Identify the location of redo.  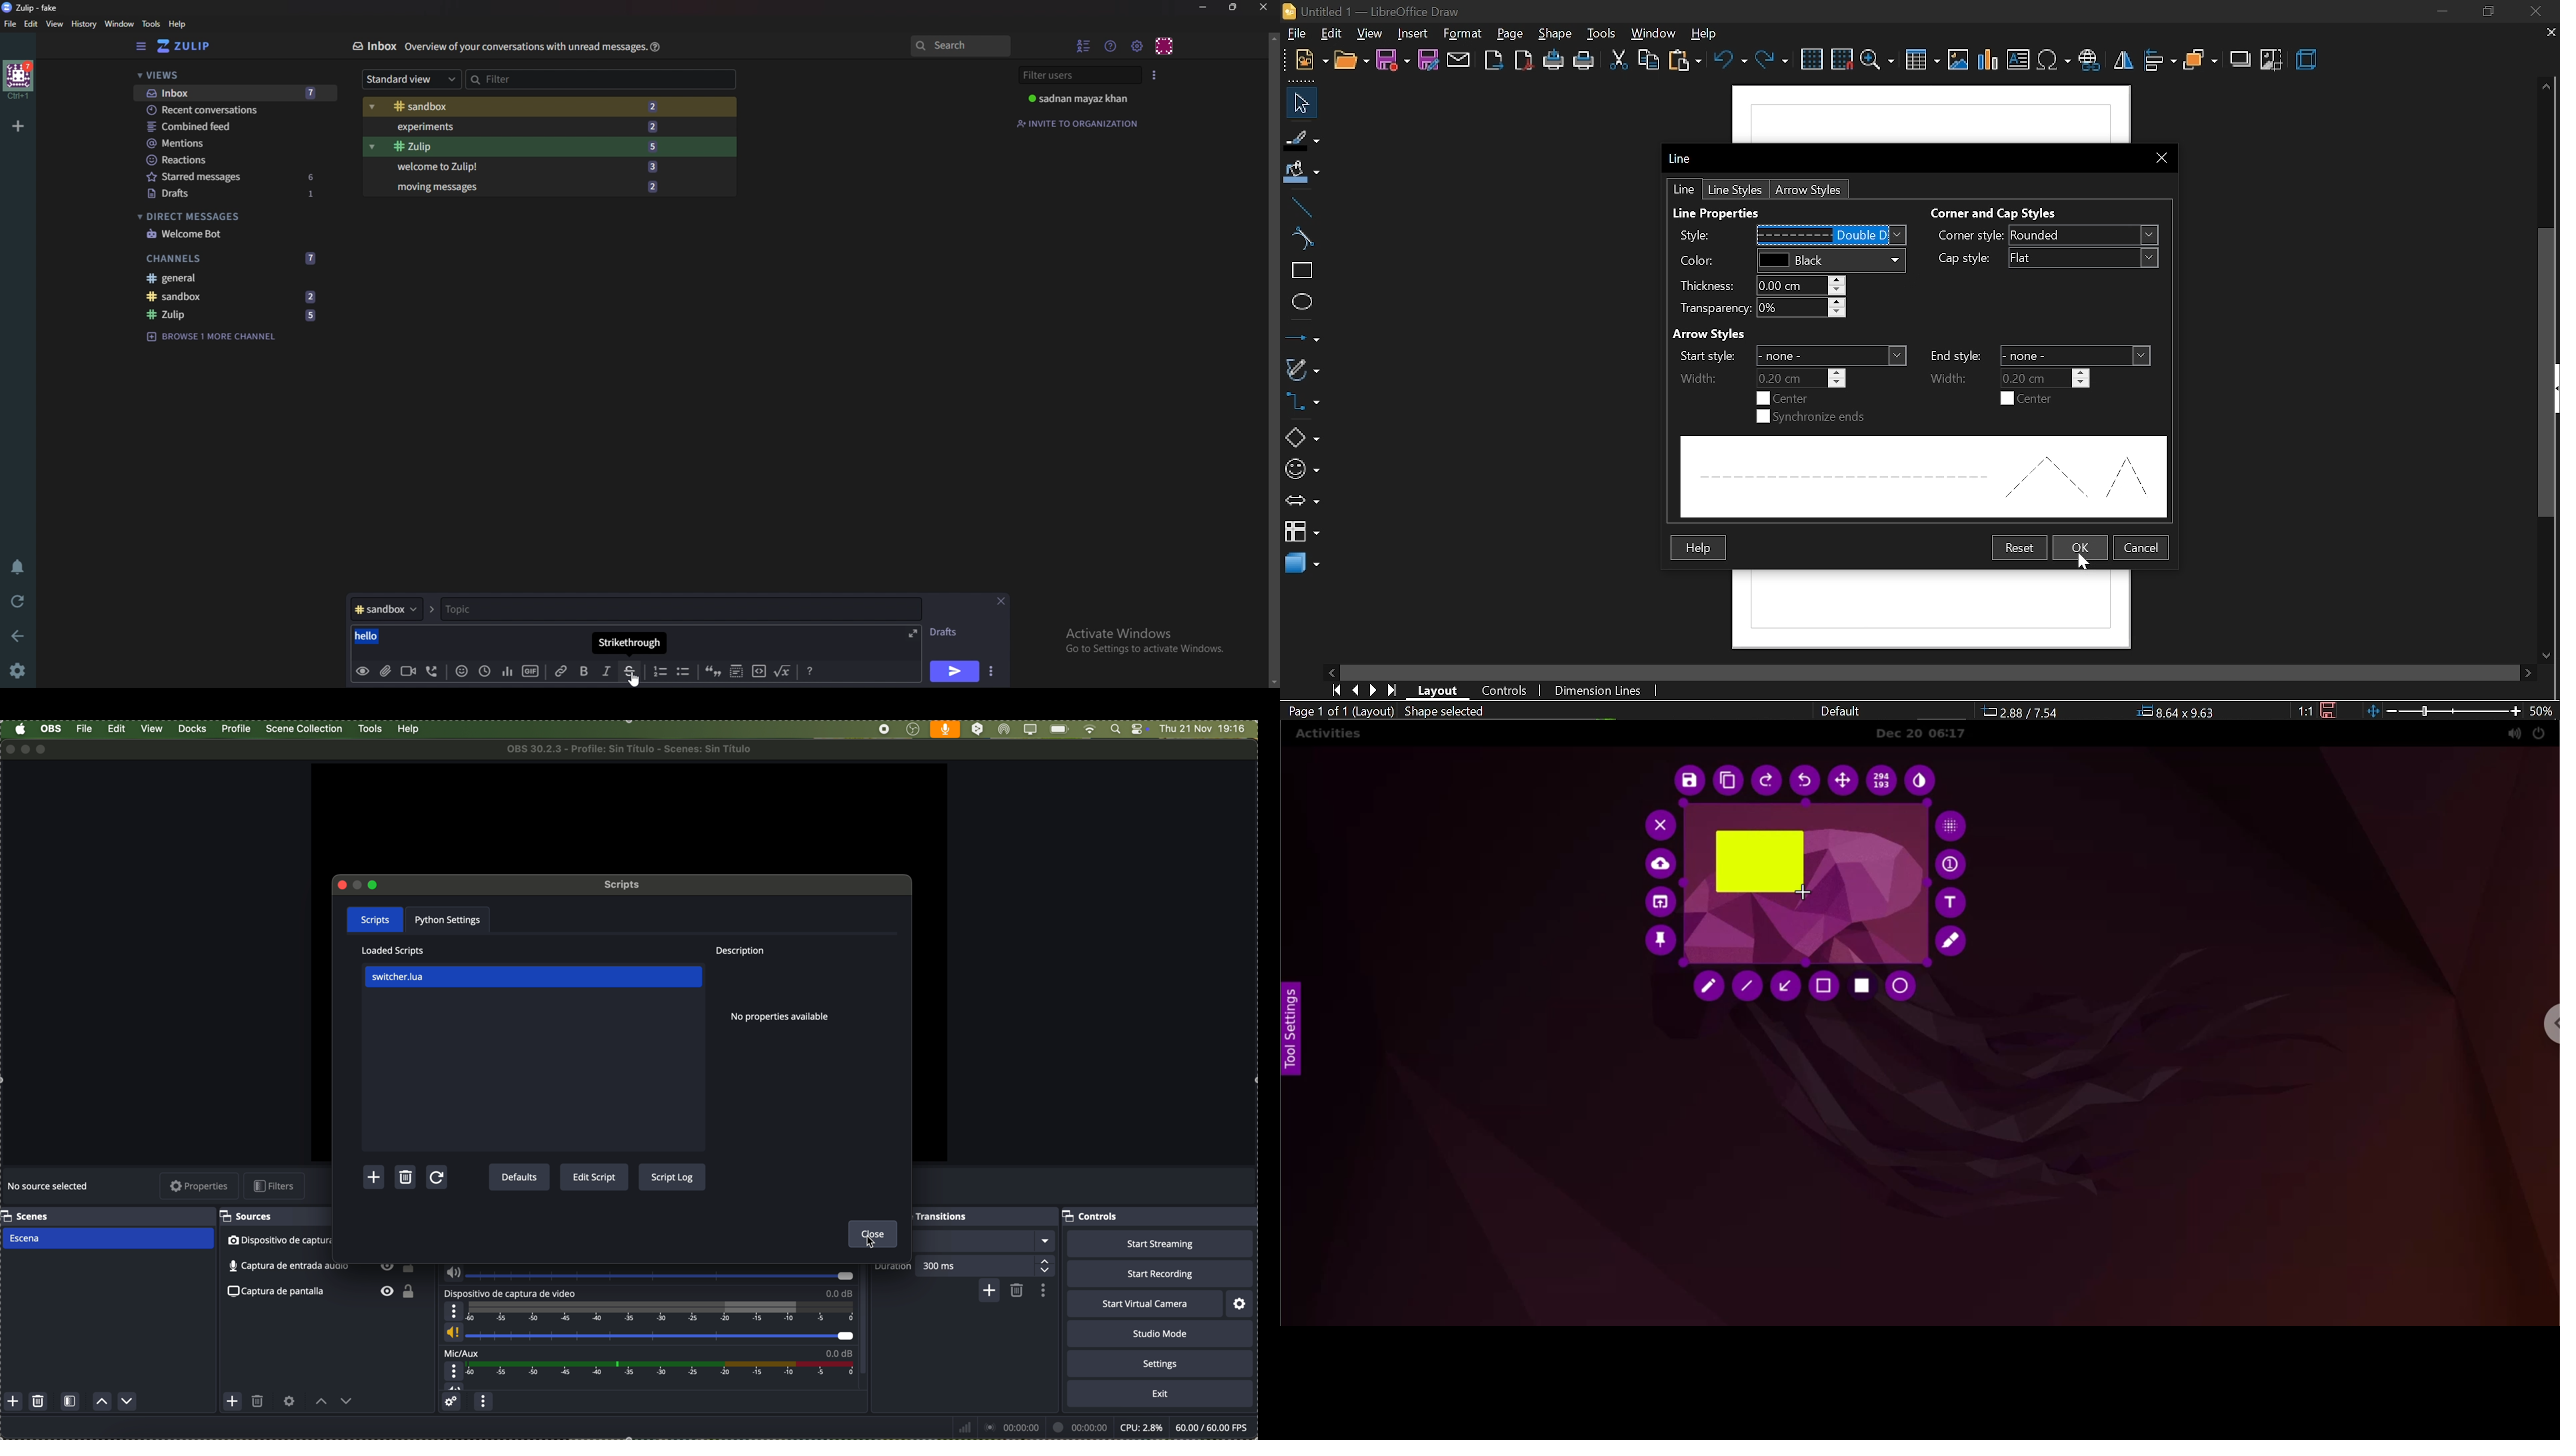
(1773, 60).